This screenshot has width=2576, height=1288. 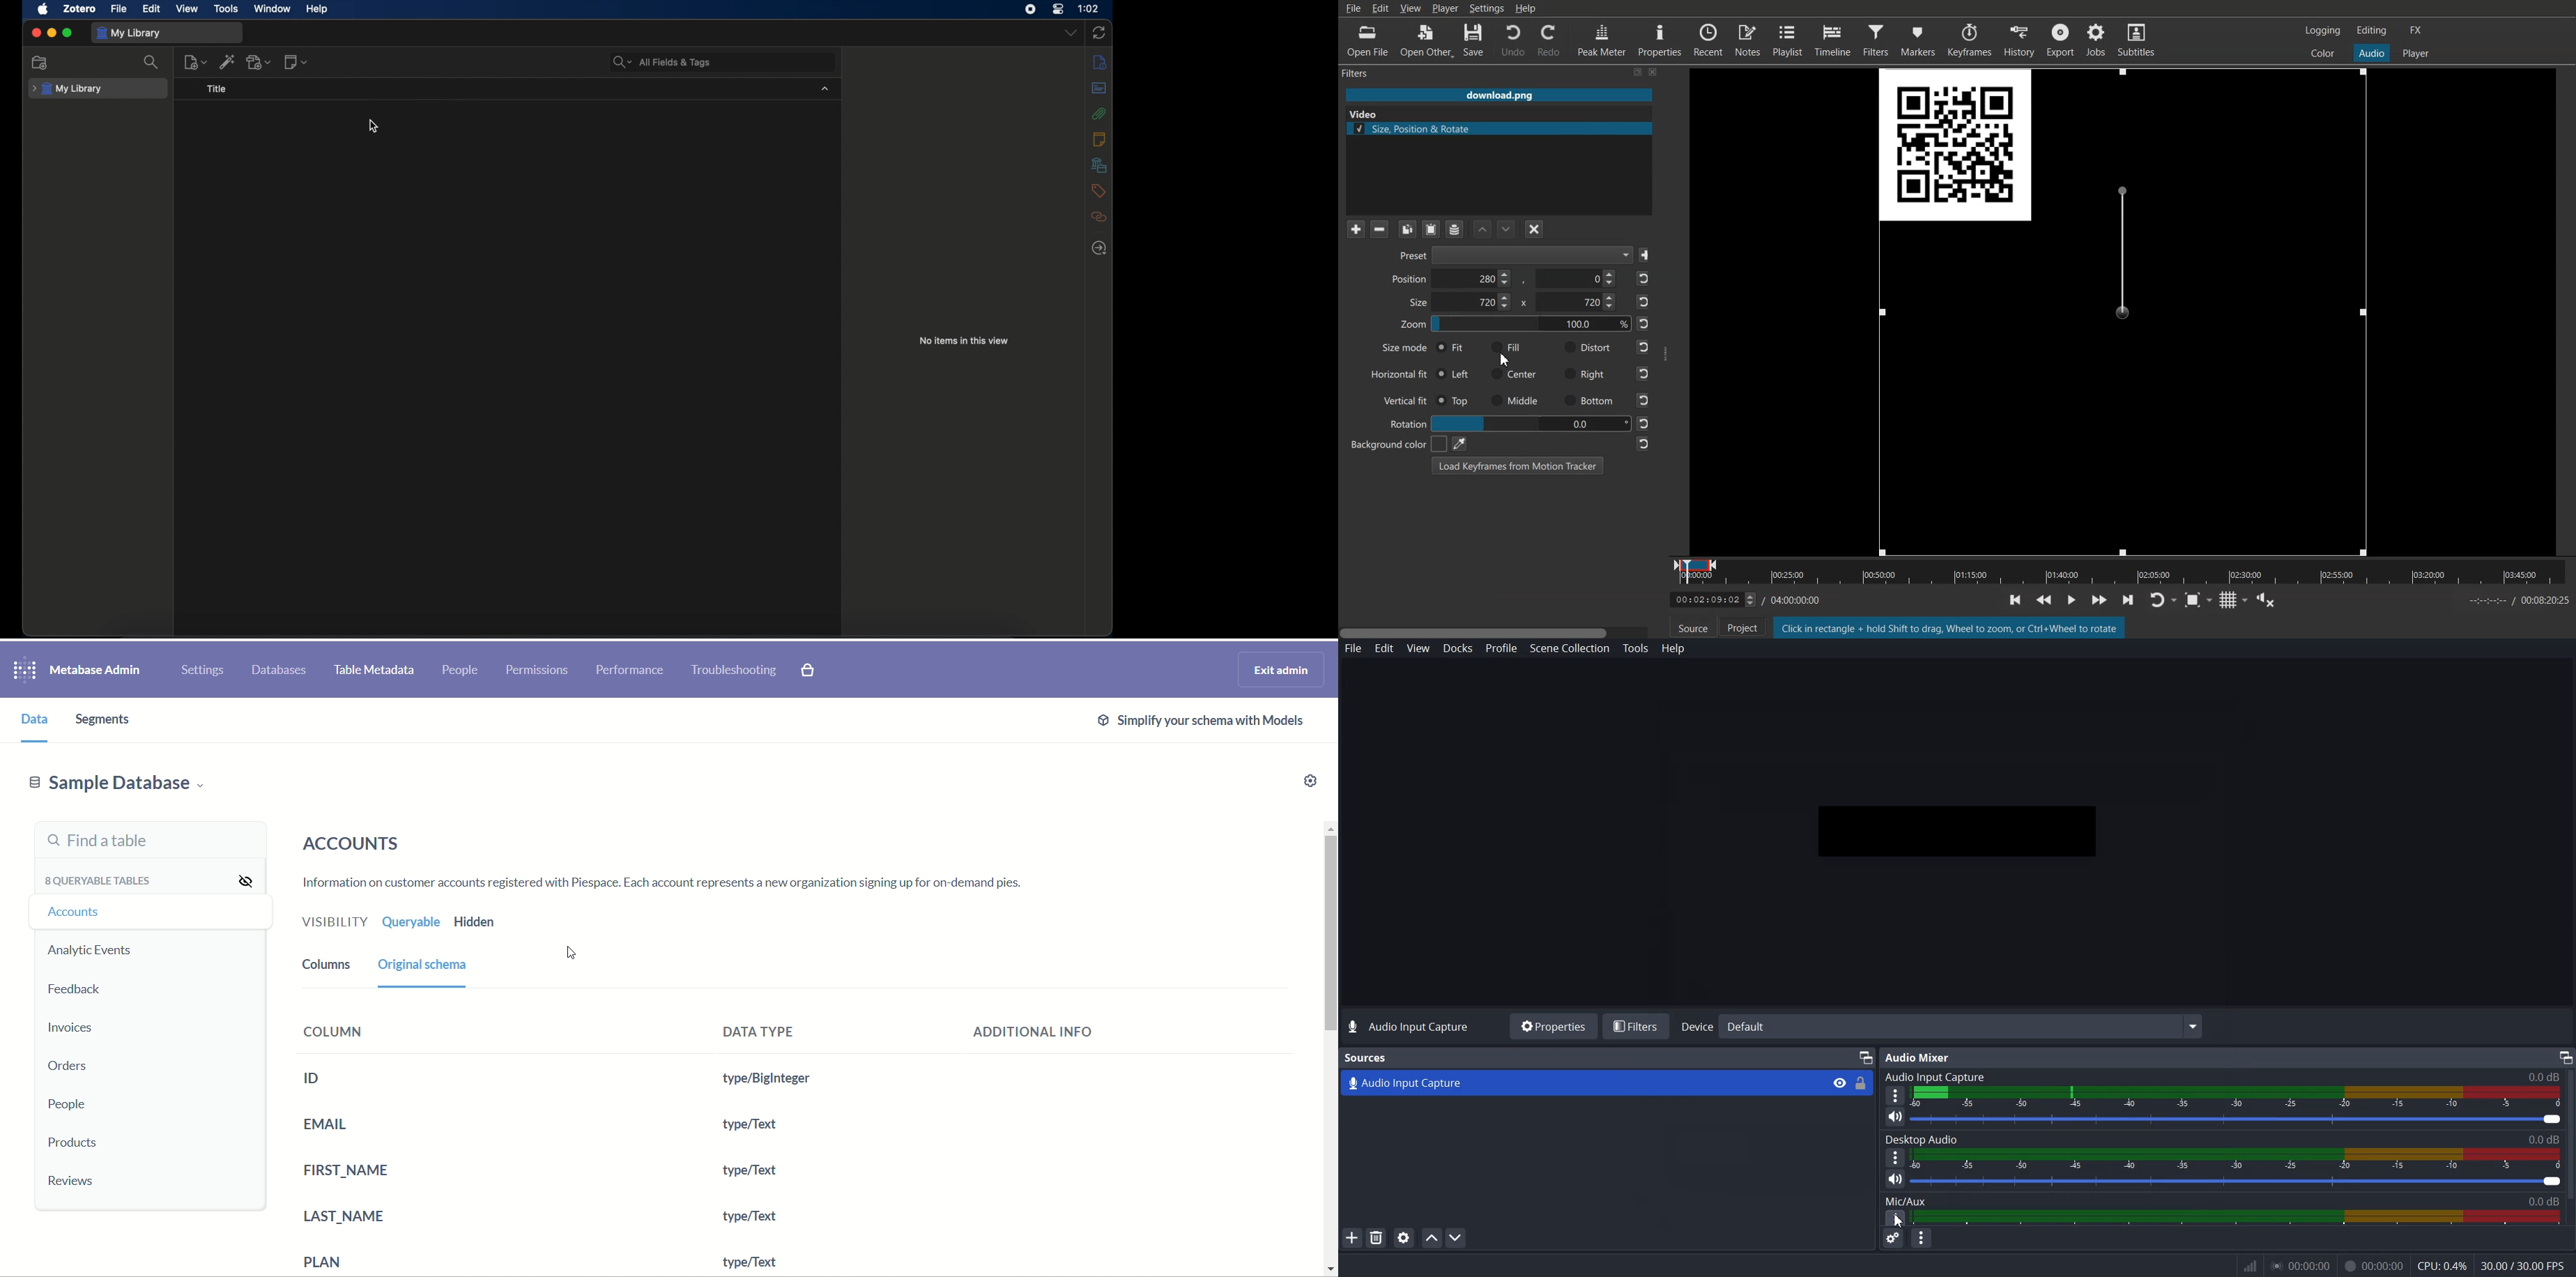 What do you see at coordinates (186, 9) in the screenshot?
I see `view` at bounding box center [186, 9].